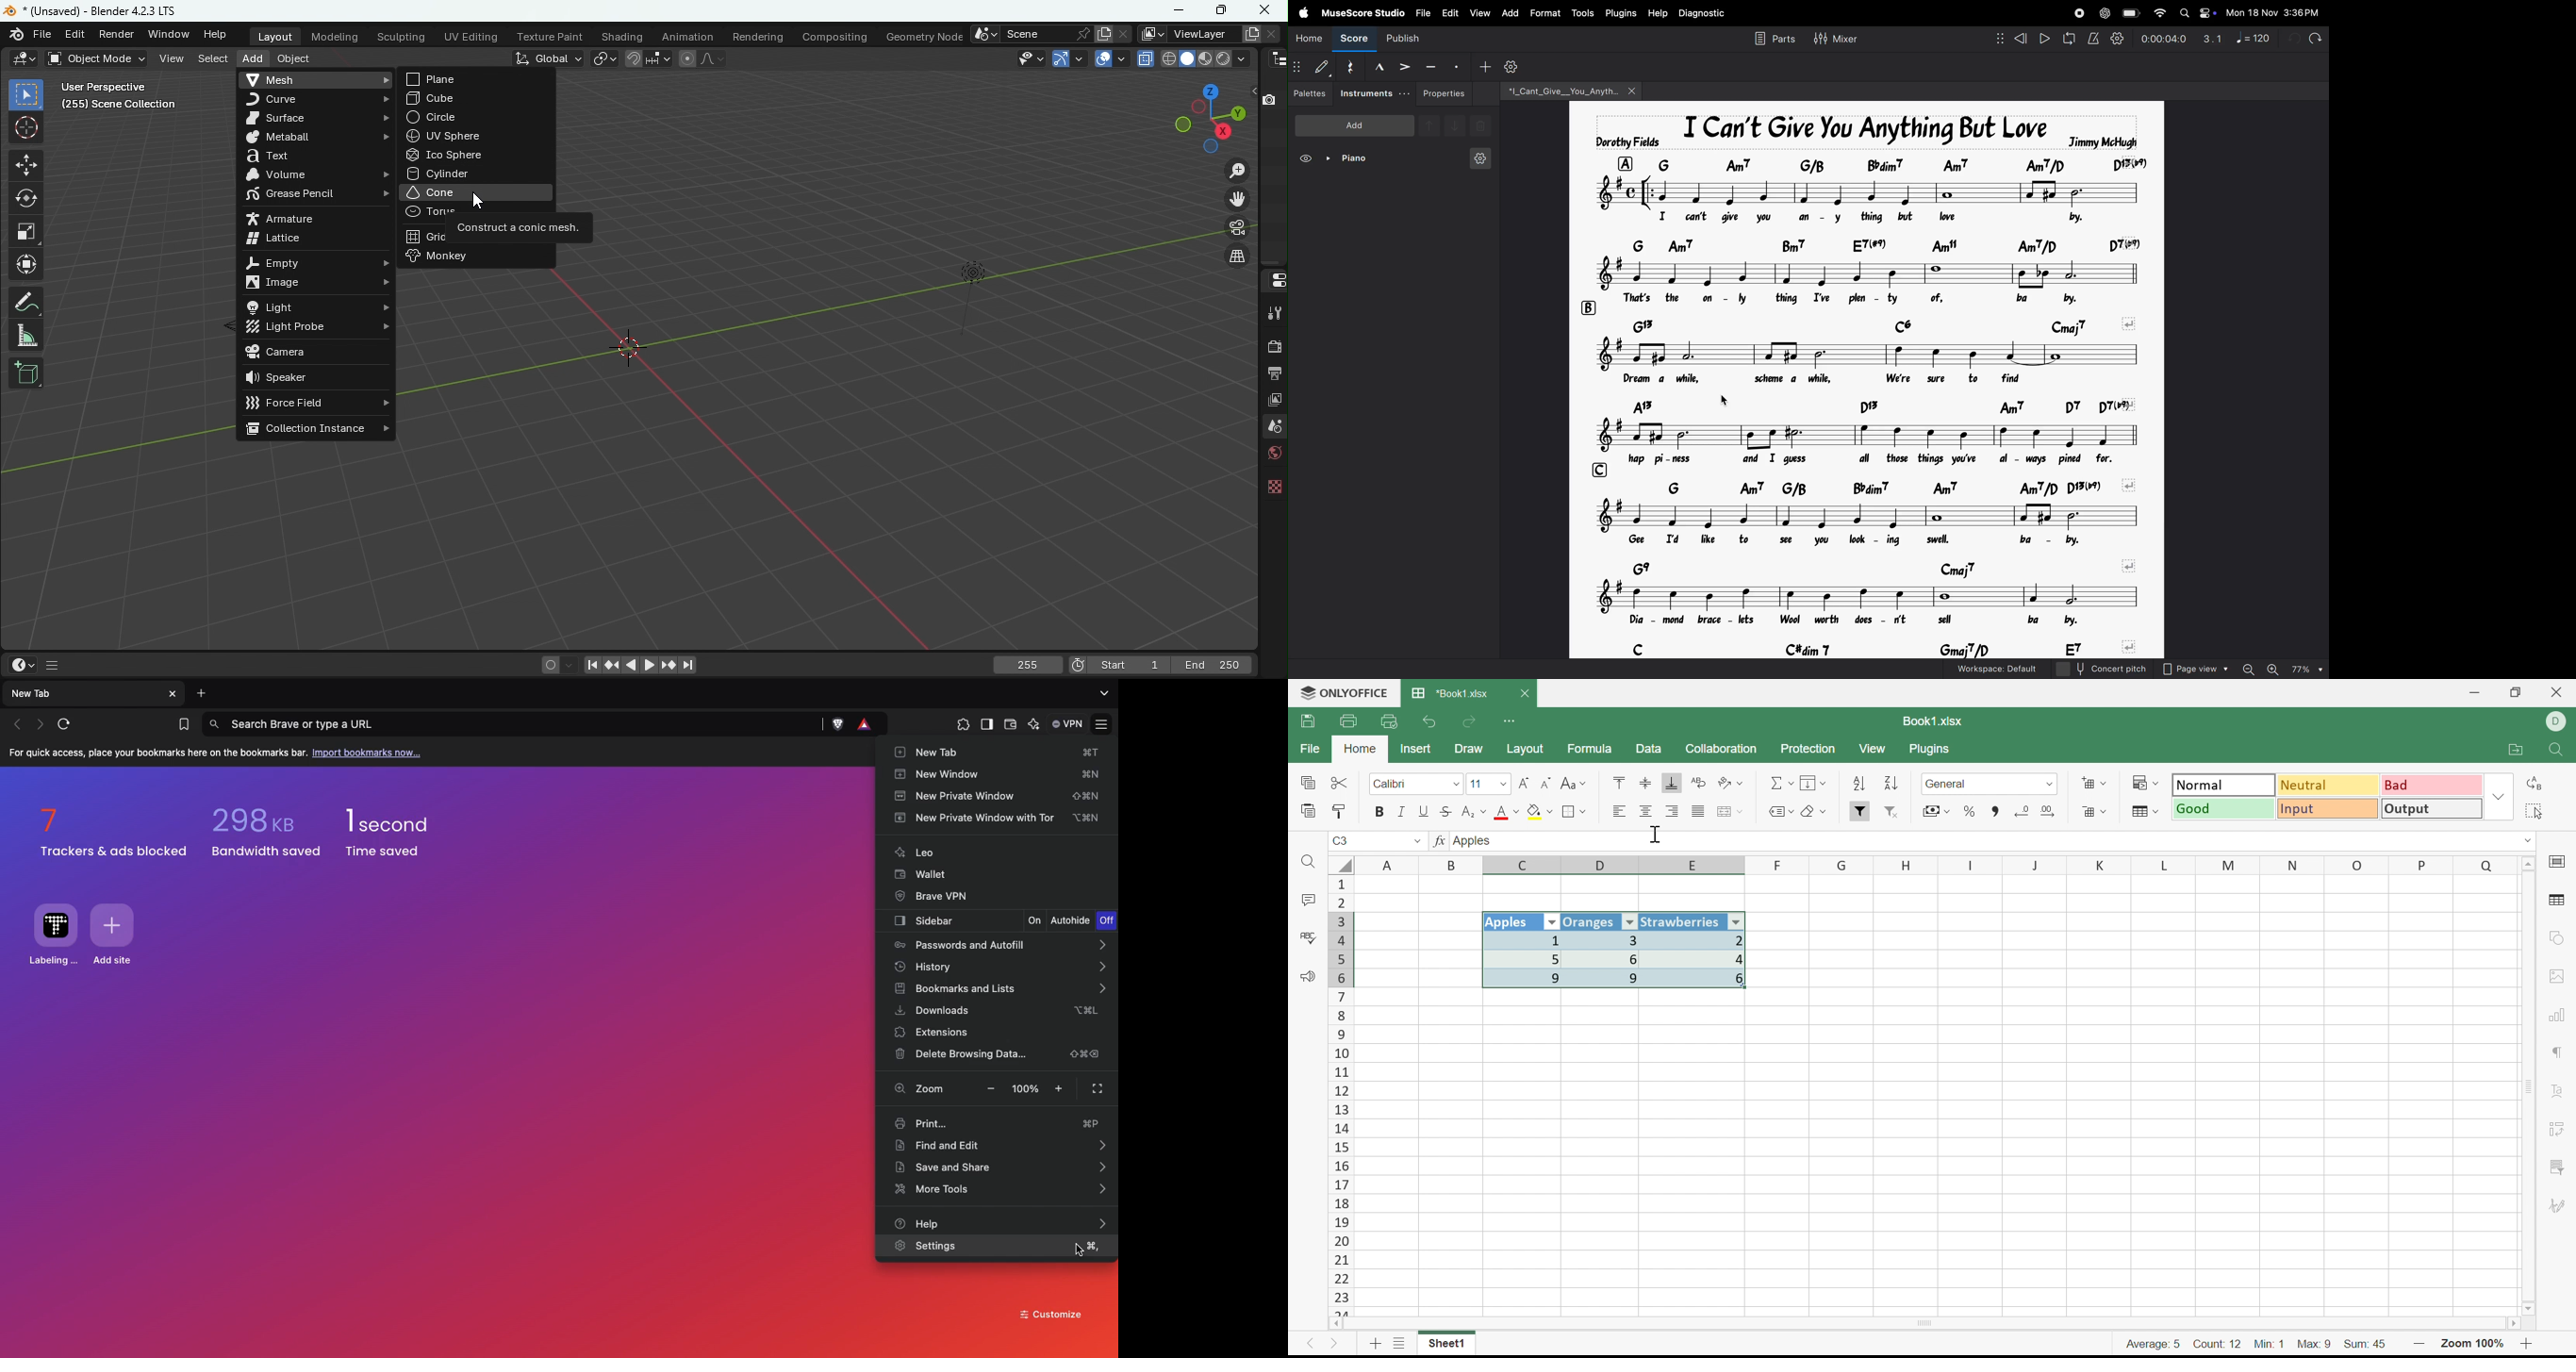 This screenshot has width=2576, height=1372. Describe the element at coordinates (996, 751) in the screenshot. I see `New tab` at that location.